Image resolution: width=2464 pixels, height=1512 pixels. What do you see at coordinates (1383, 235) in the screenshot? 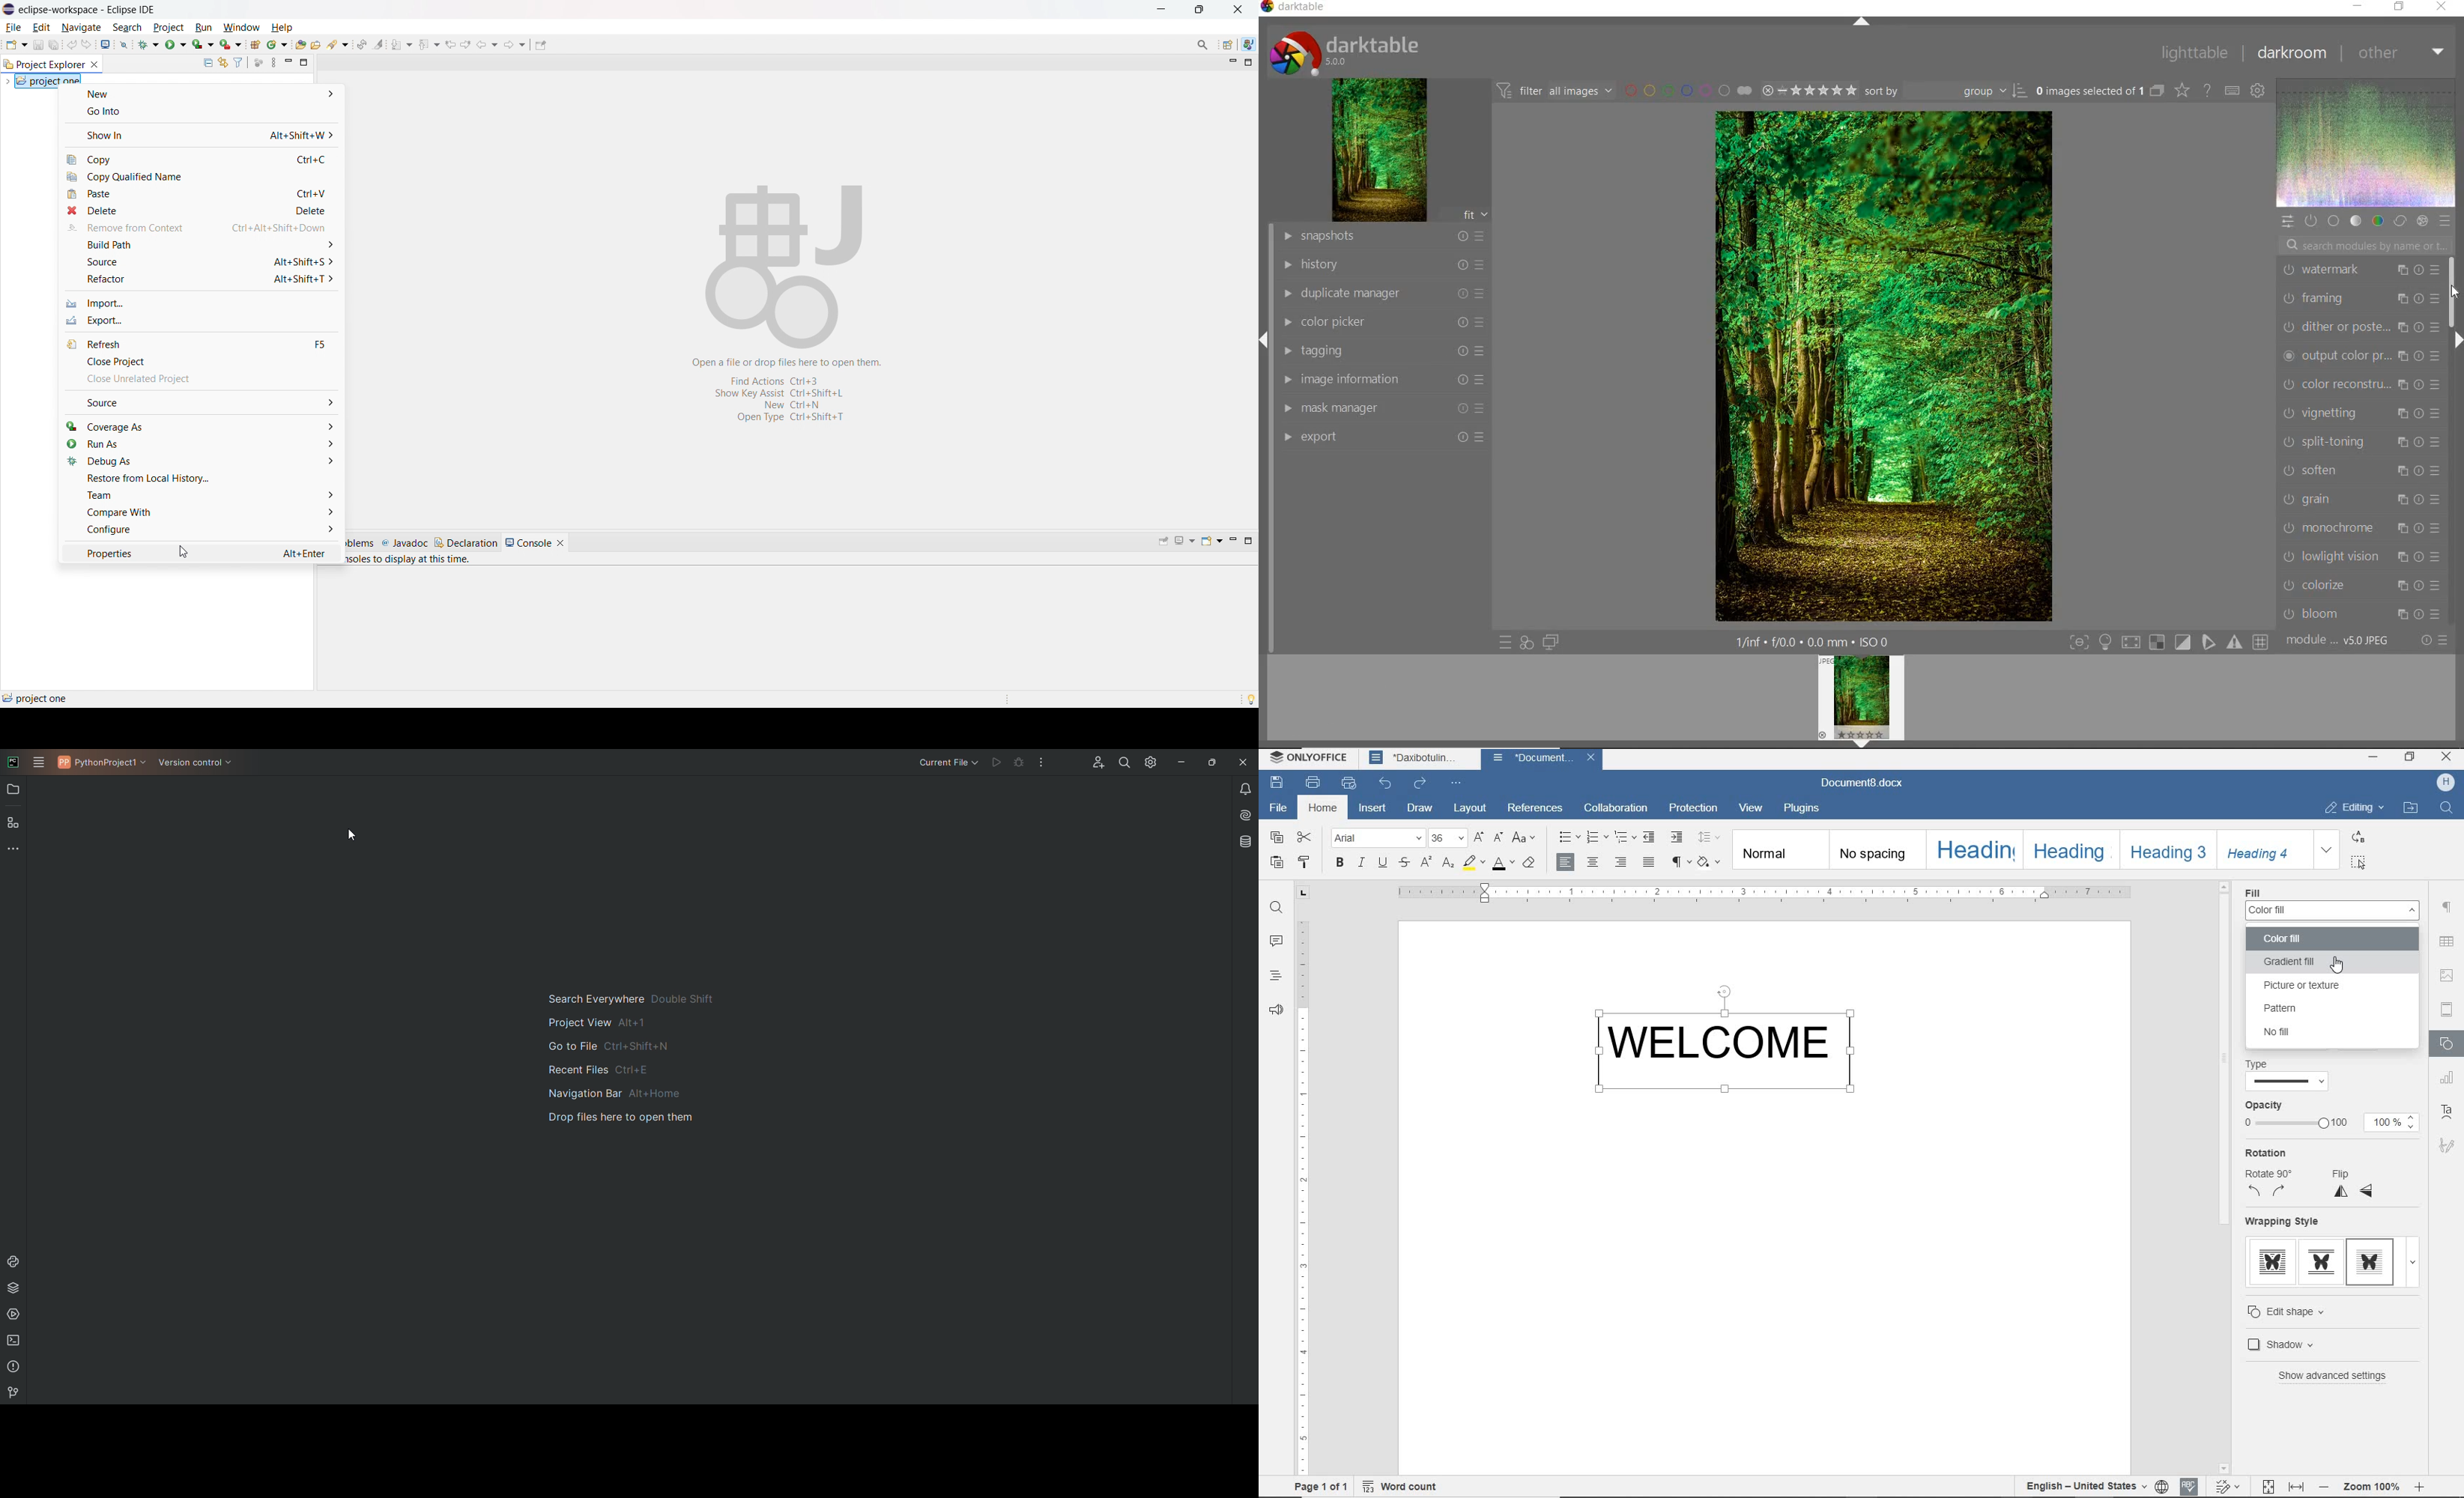
I see `SNAPSHOT` at bounding box center [1383, 235].